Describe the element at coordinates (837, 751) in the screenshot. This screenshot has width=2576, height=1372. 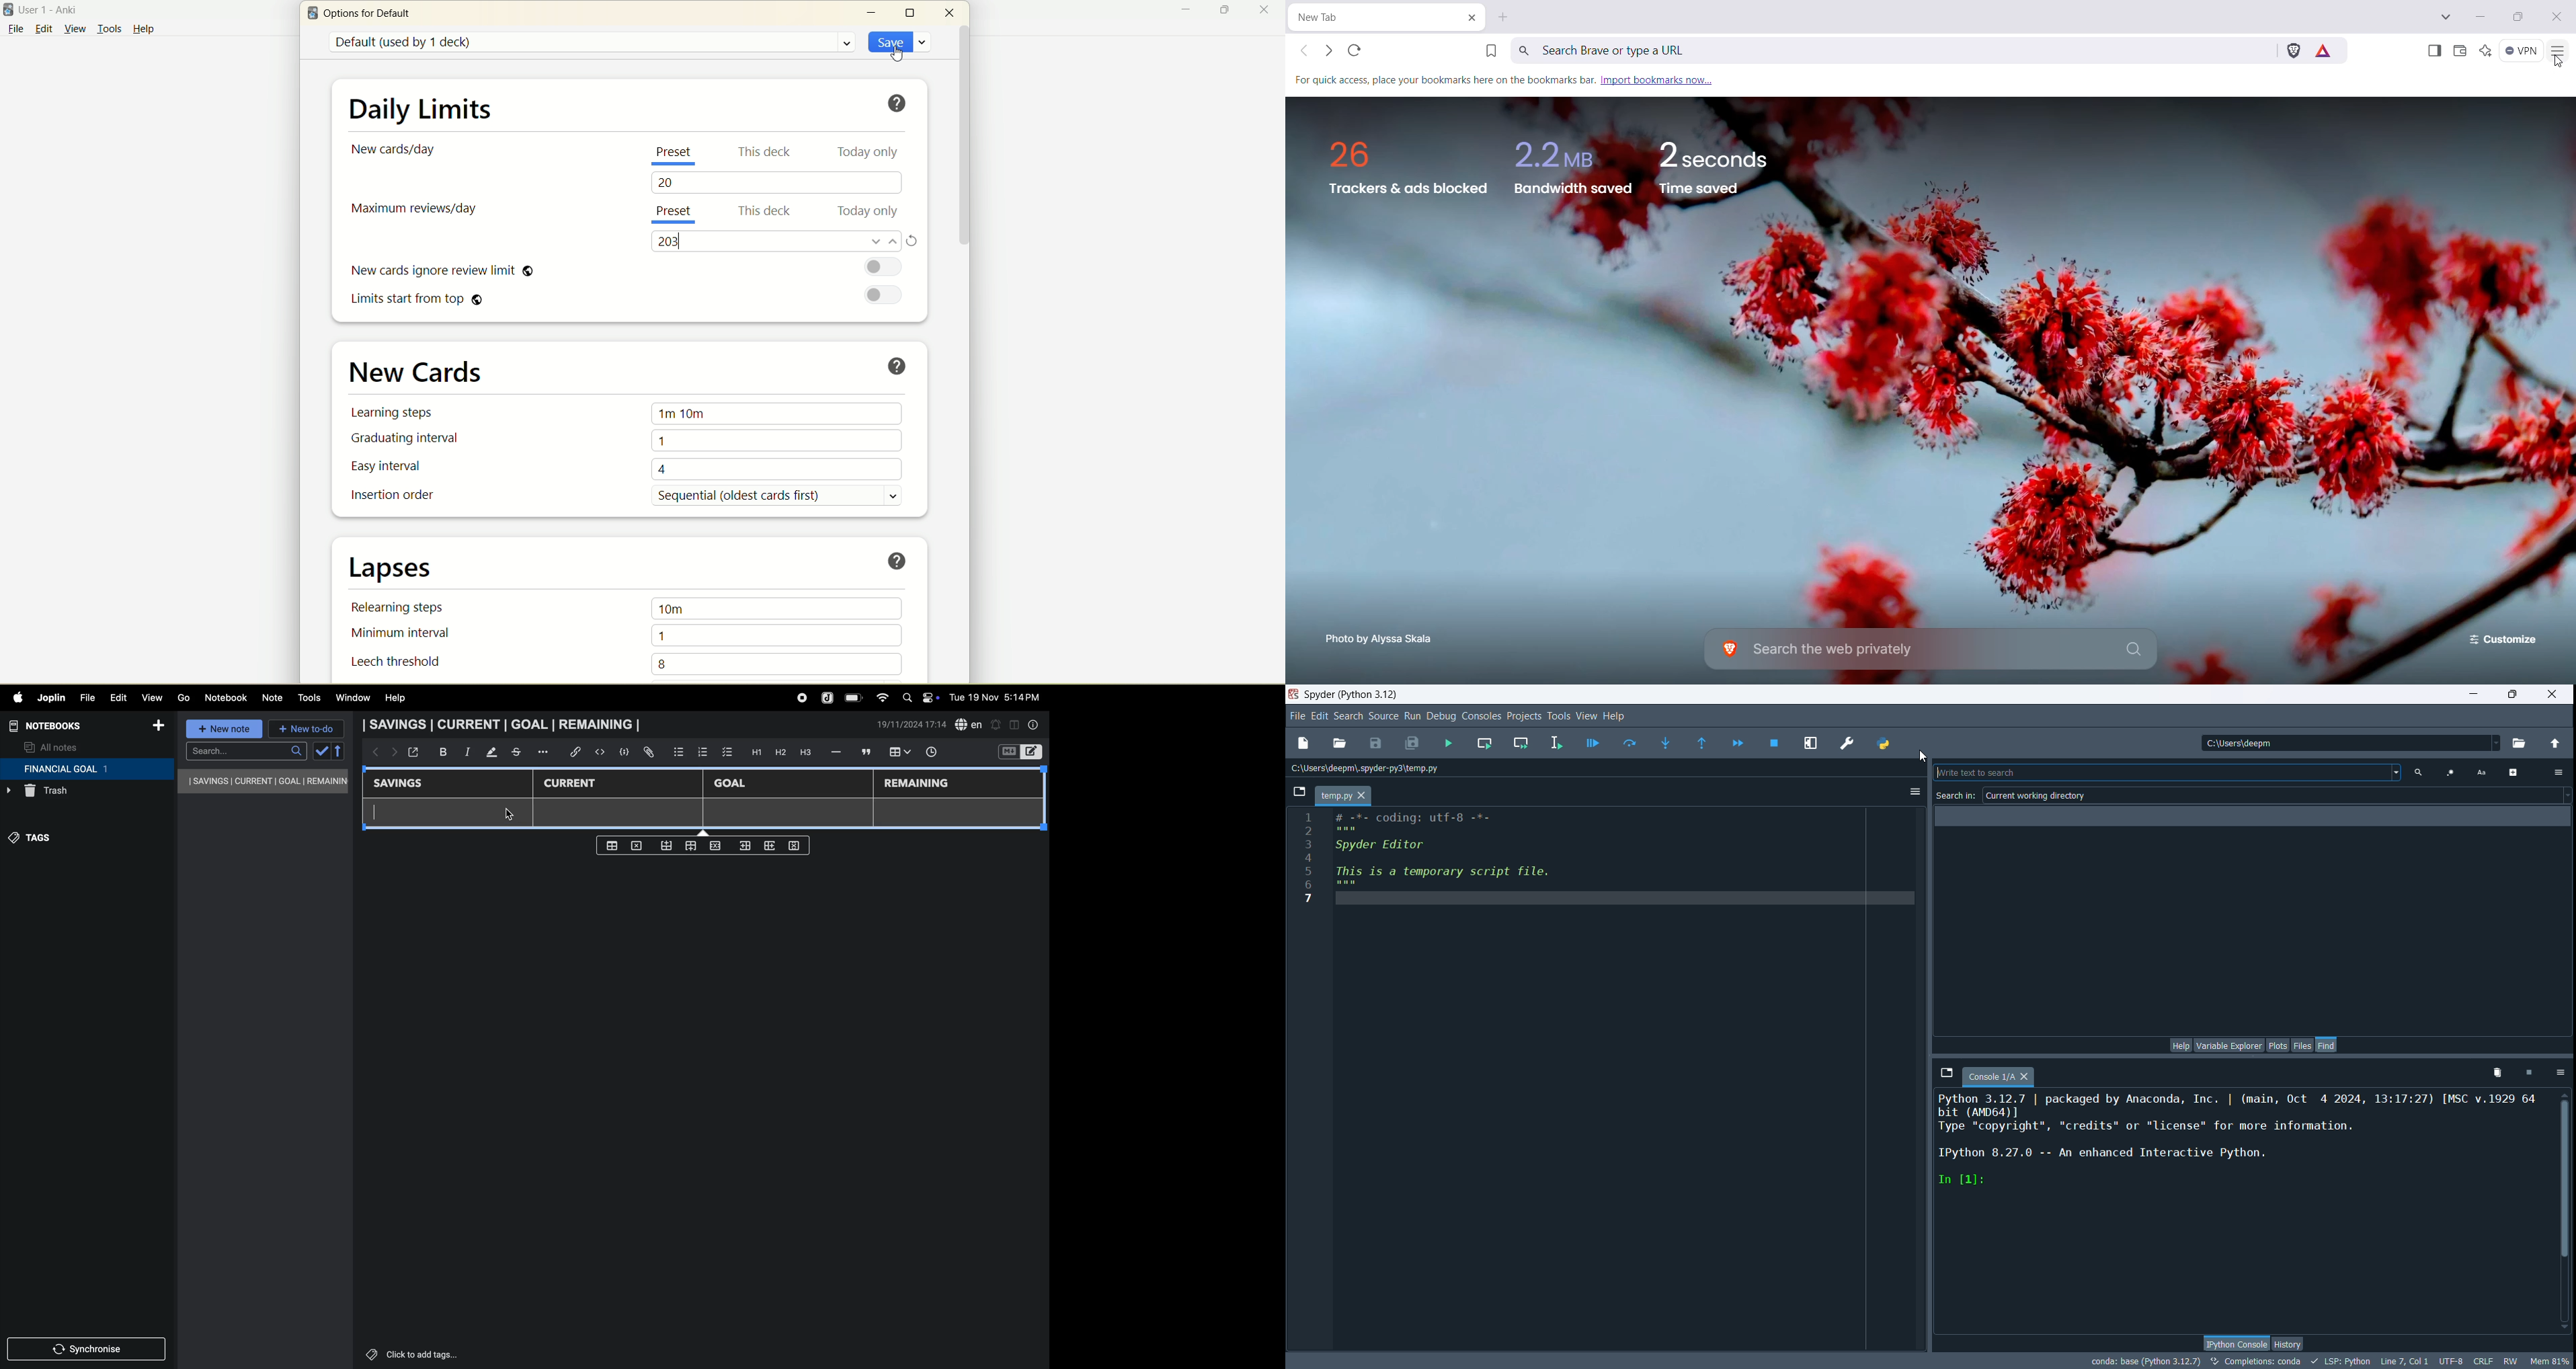
I see `hifen` at that location.